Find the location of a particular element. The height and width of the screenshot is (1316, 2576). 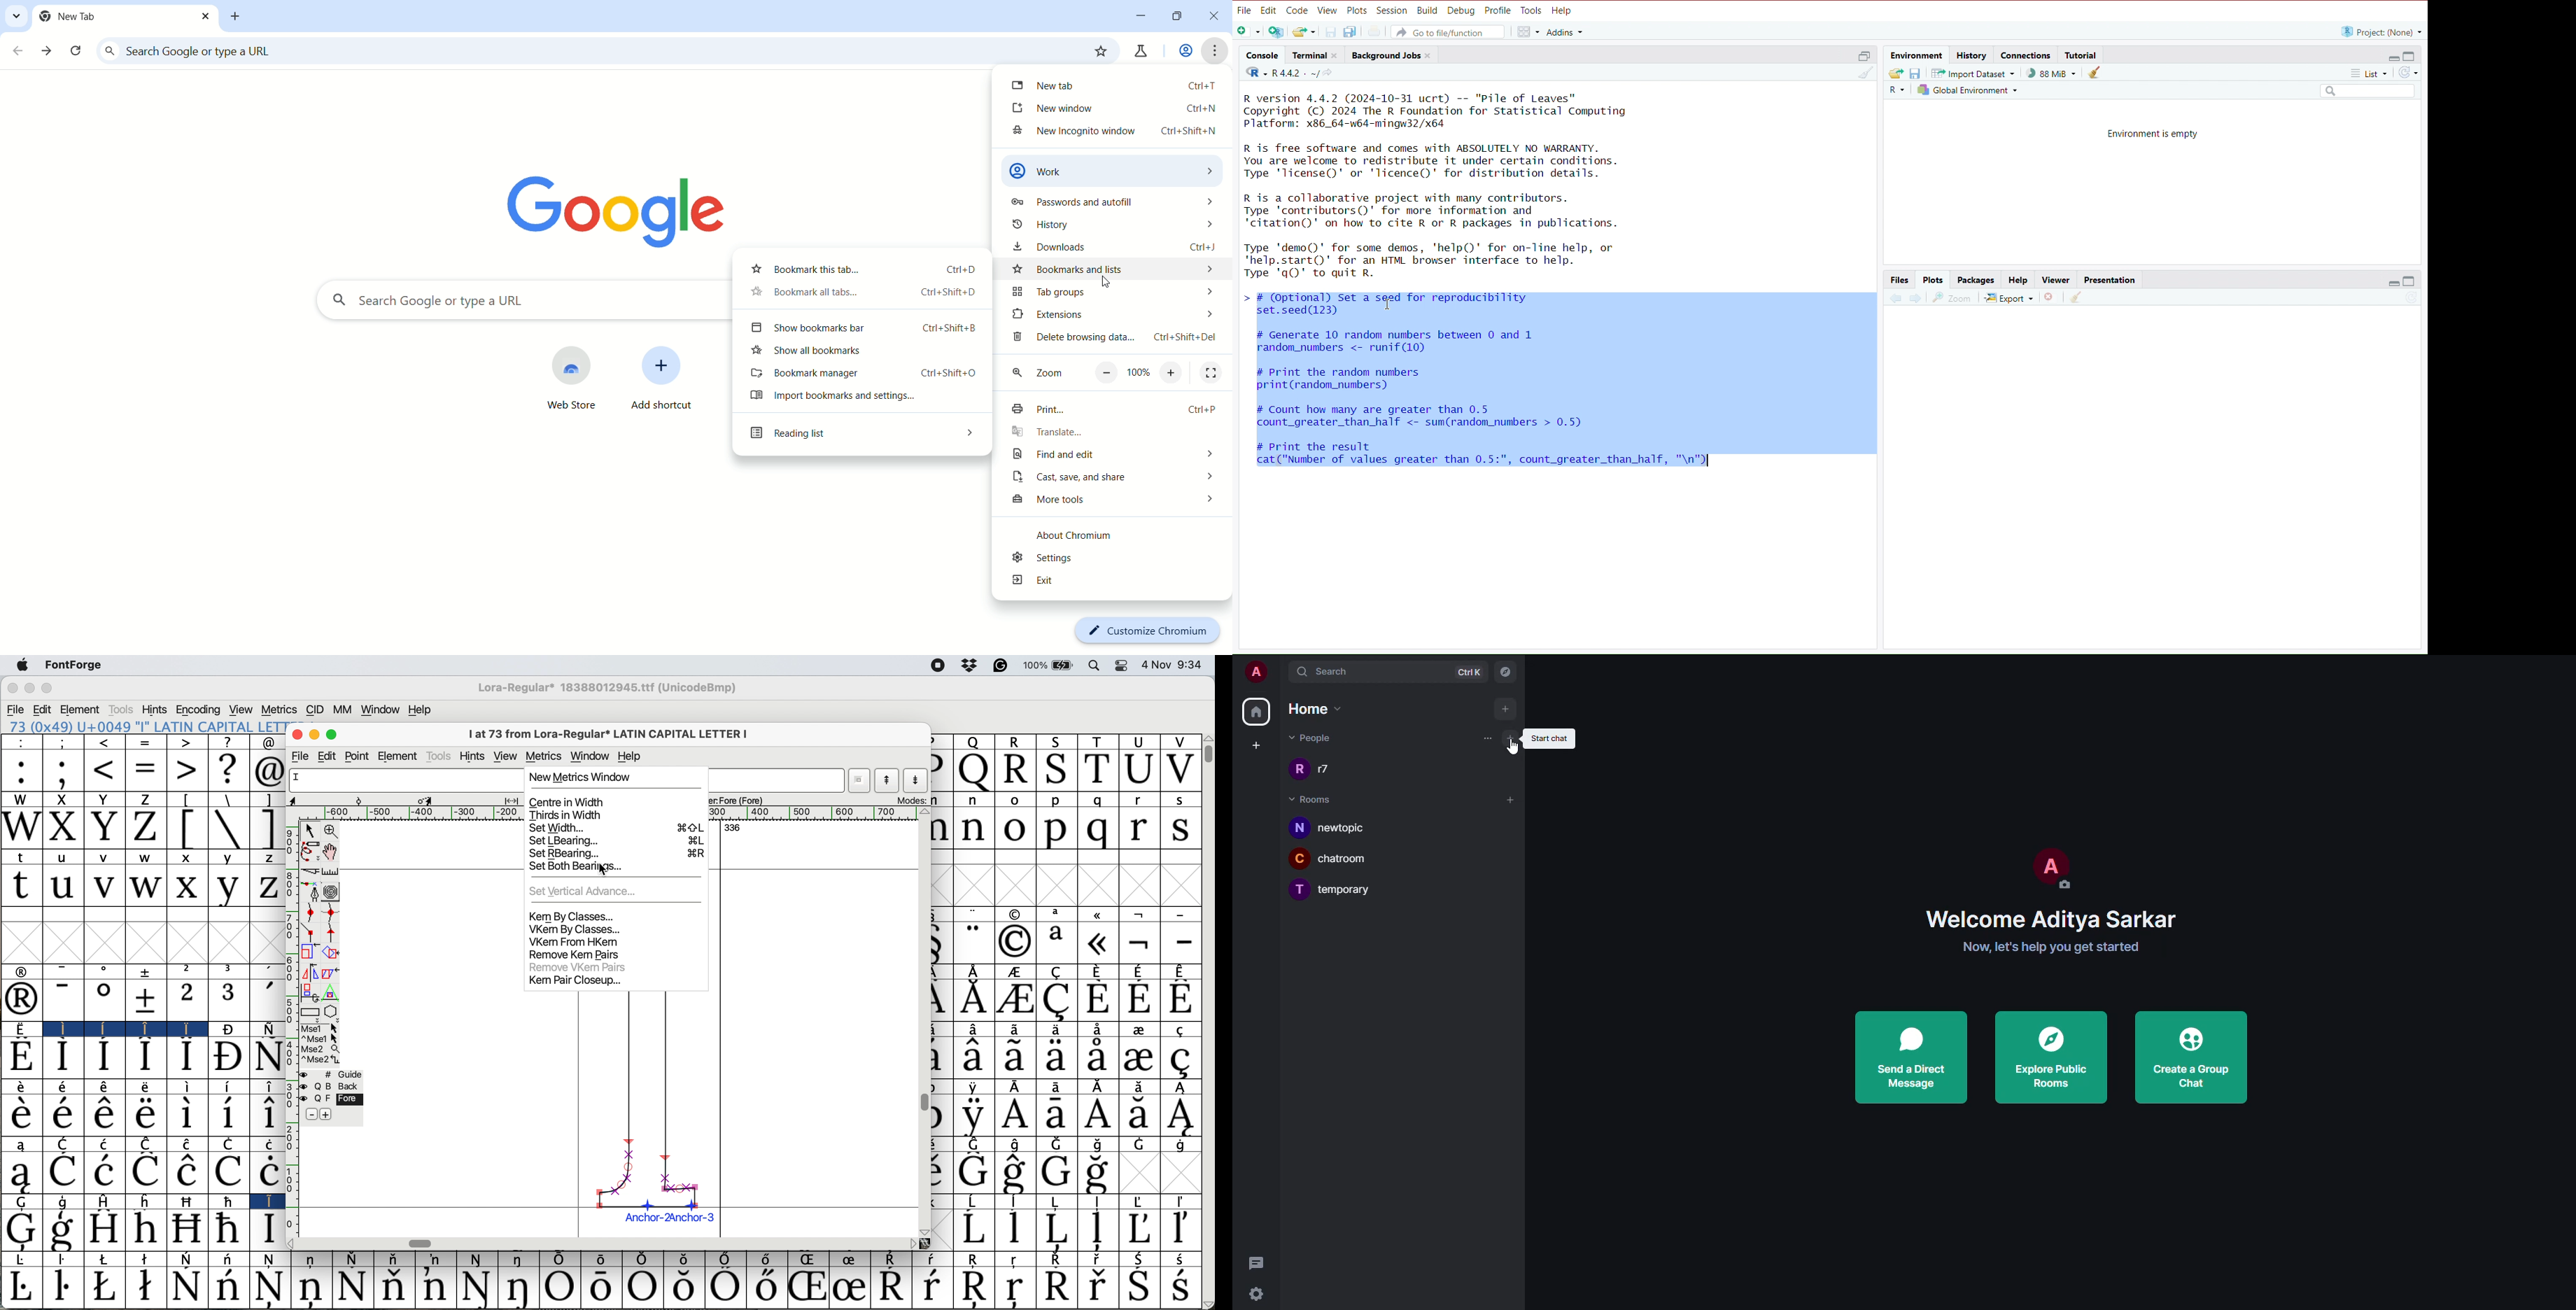

Help is located at coordinates (1562, 10).